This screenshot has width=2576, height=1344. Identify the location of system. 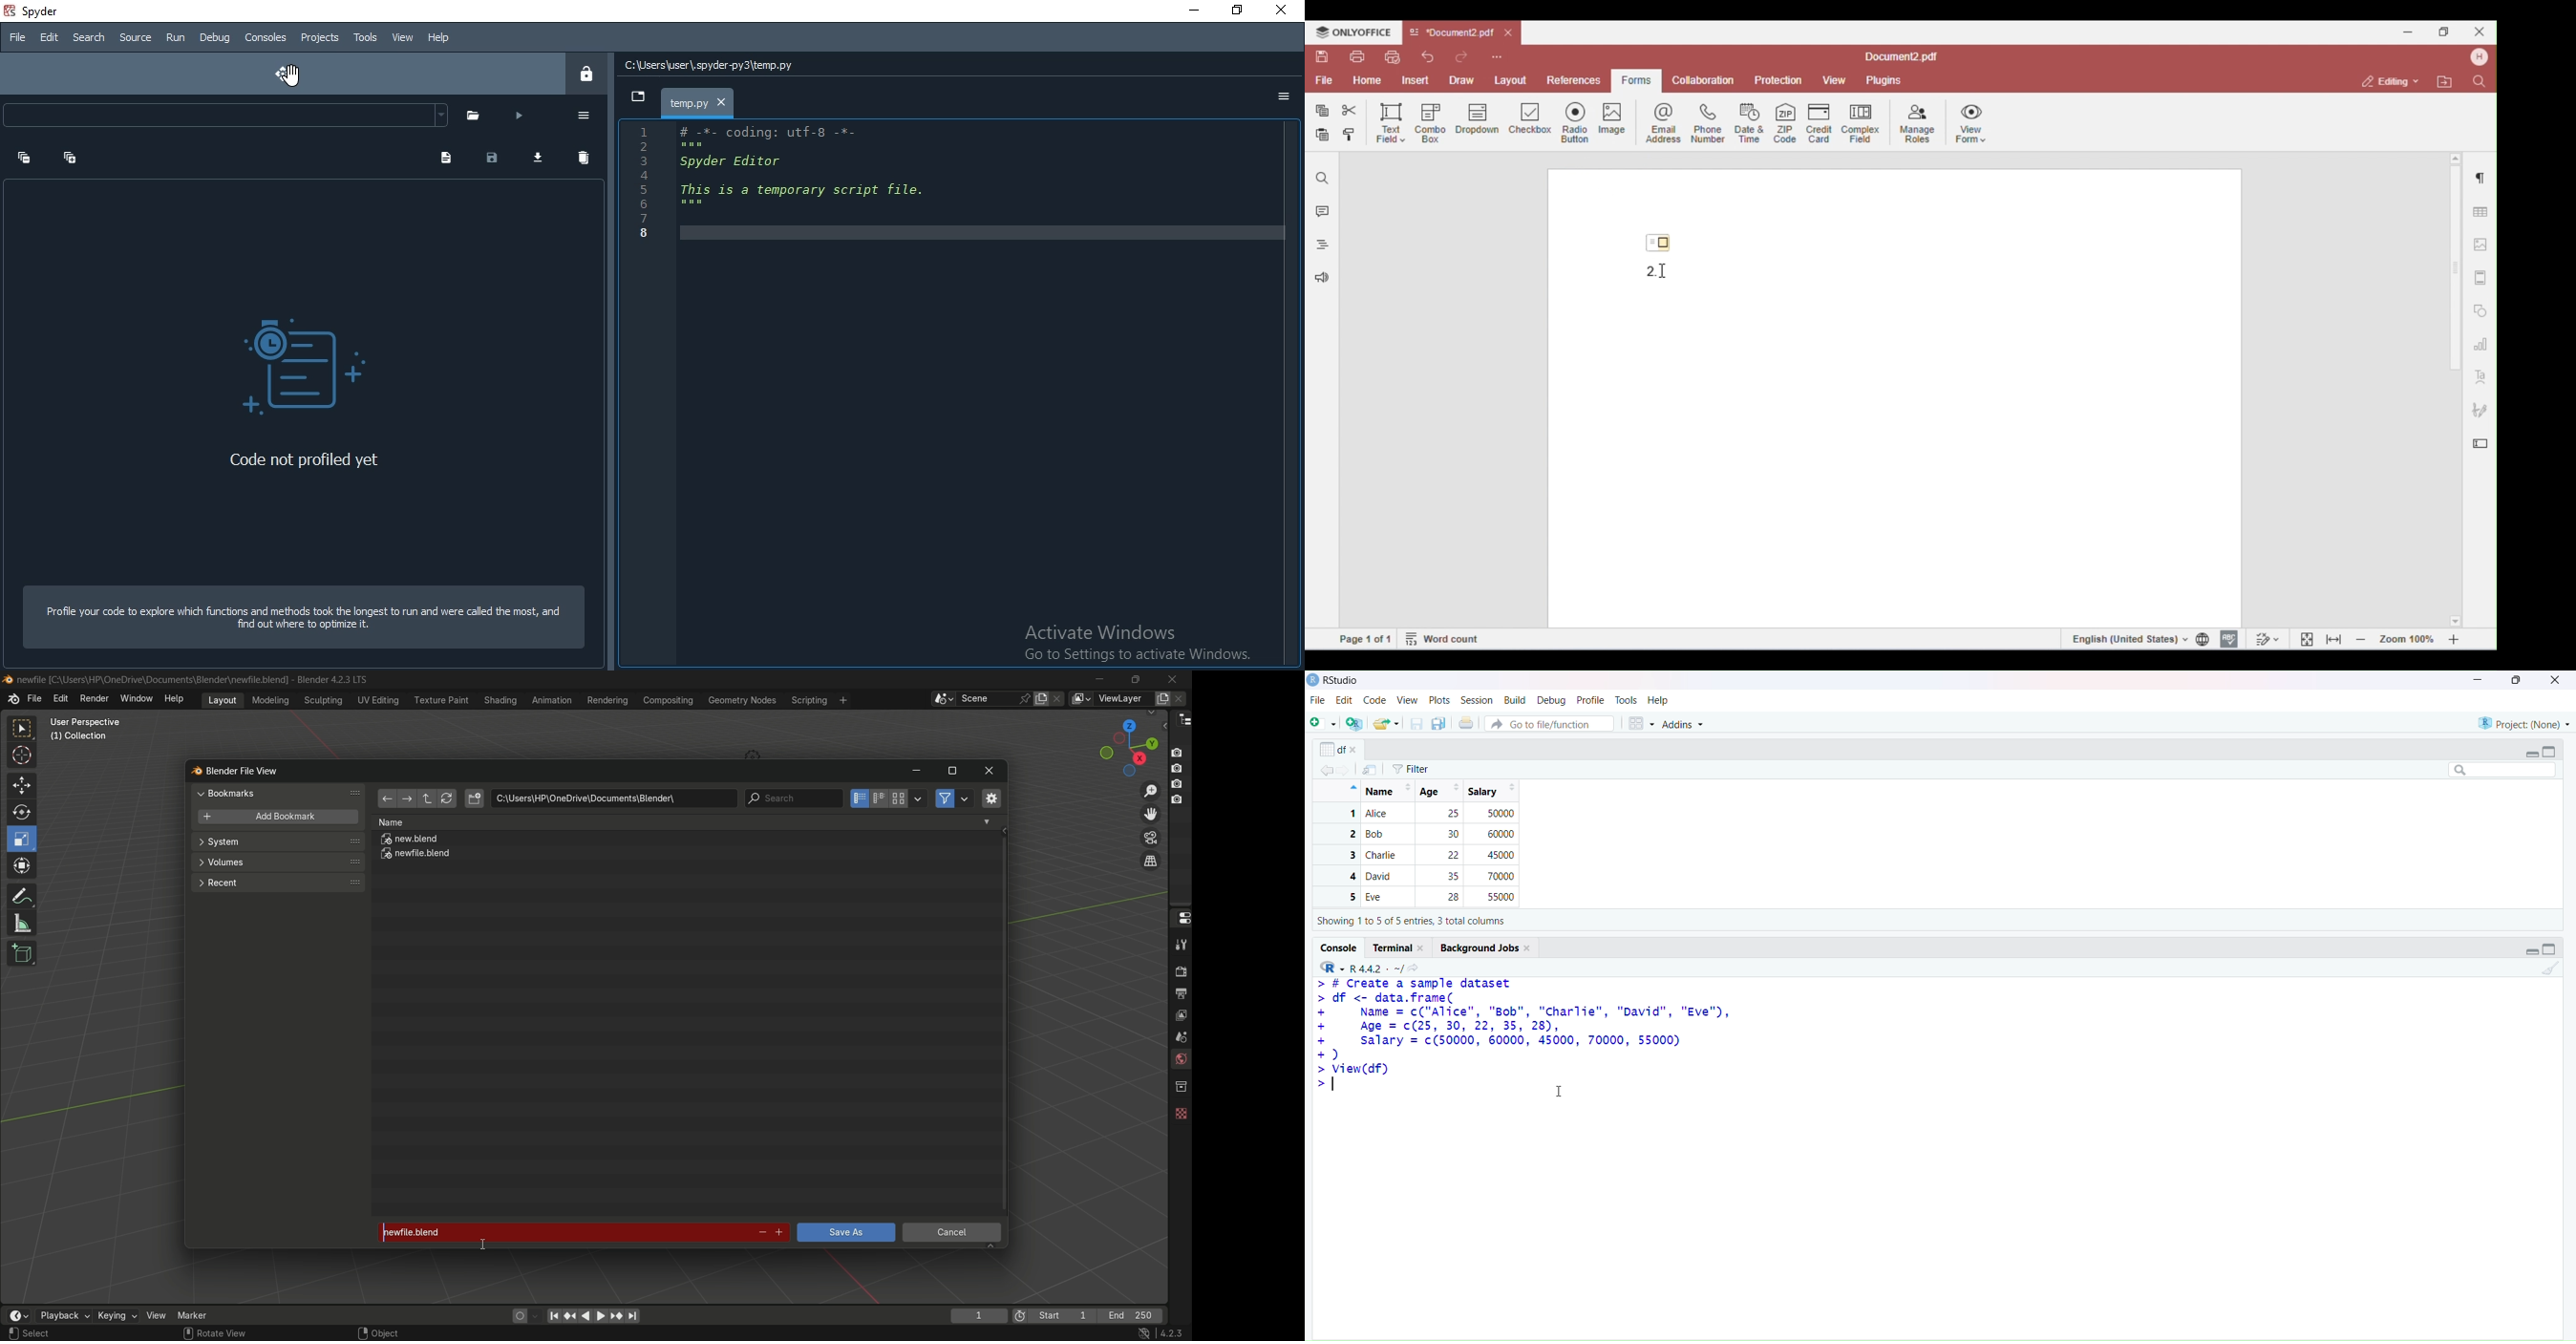
(278, 843).